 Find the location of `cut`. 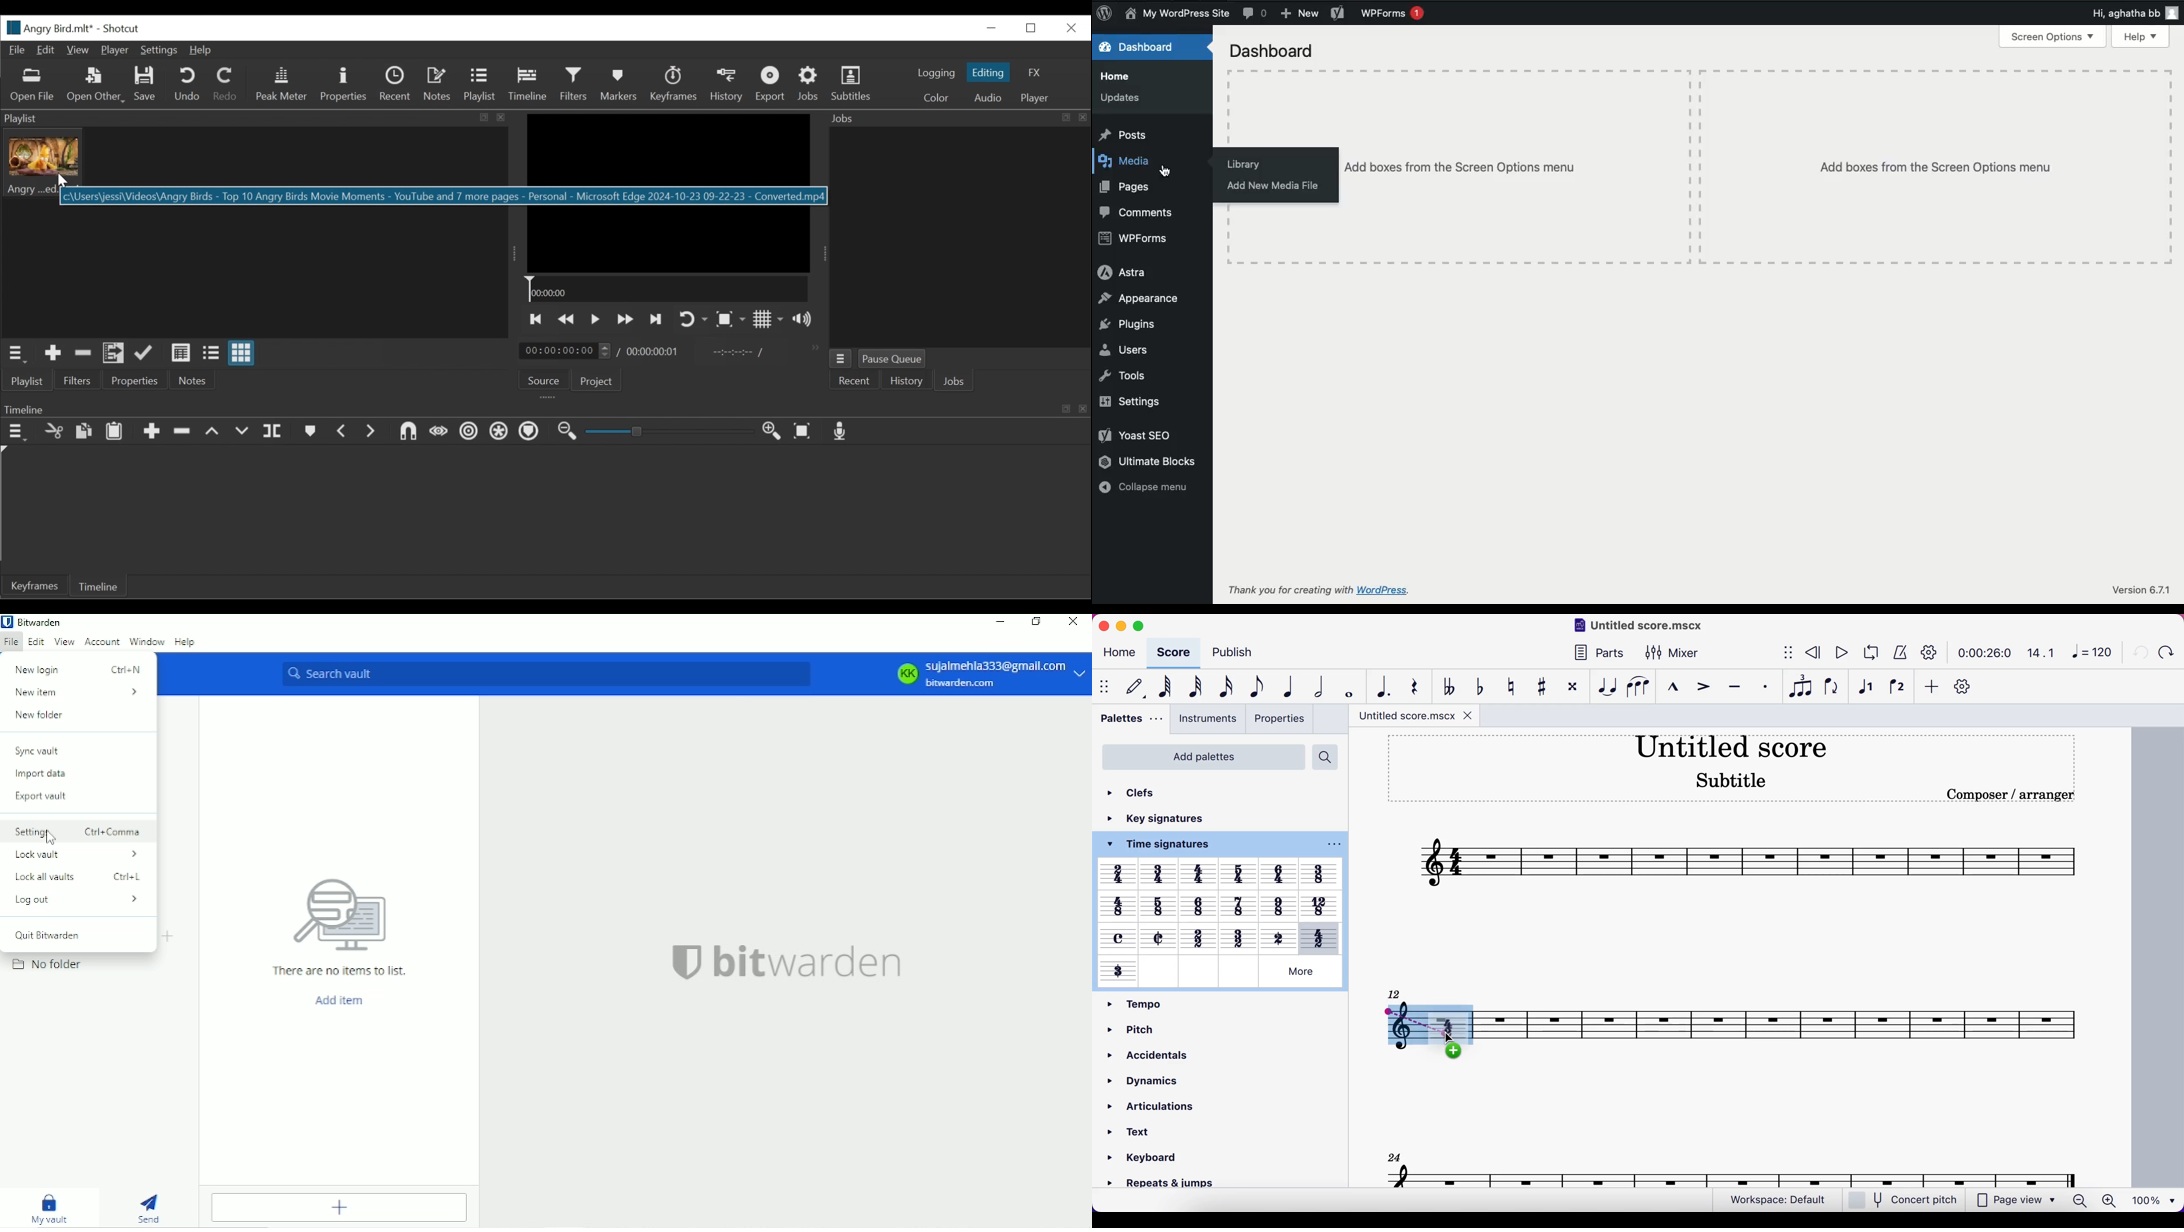

cut is located at coordinates (55, 432).